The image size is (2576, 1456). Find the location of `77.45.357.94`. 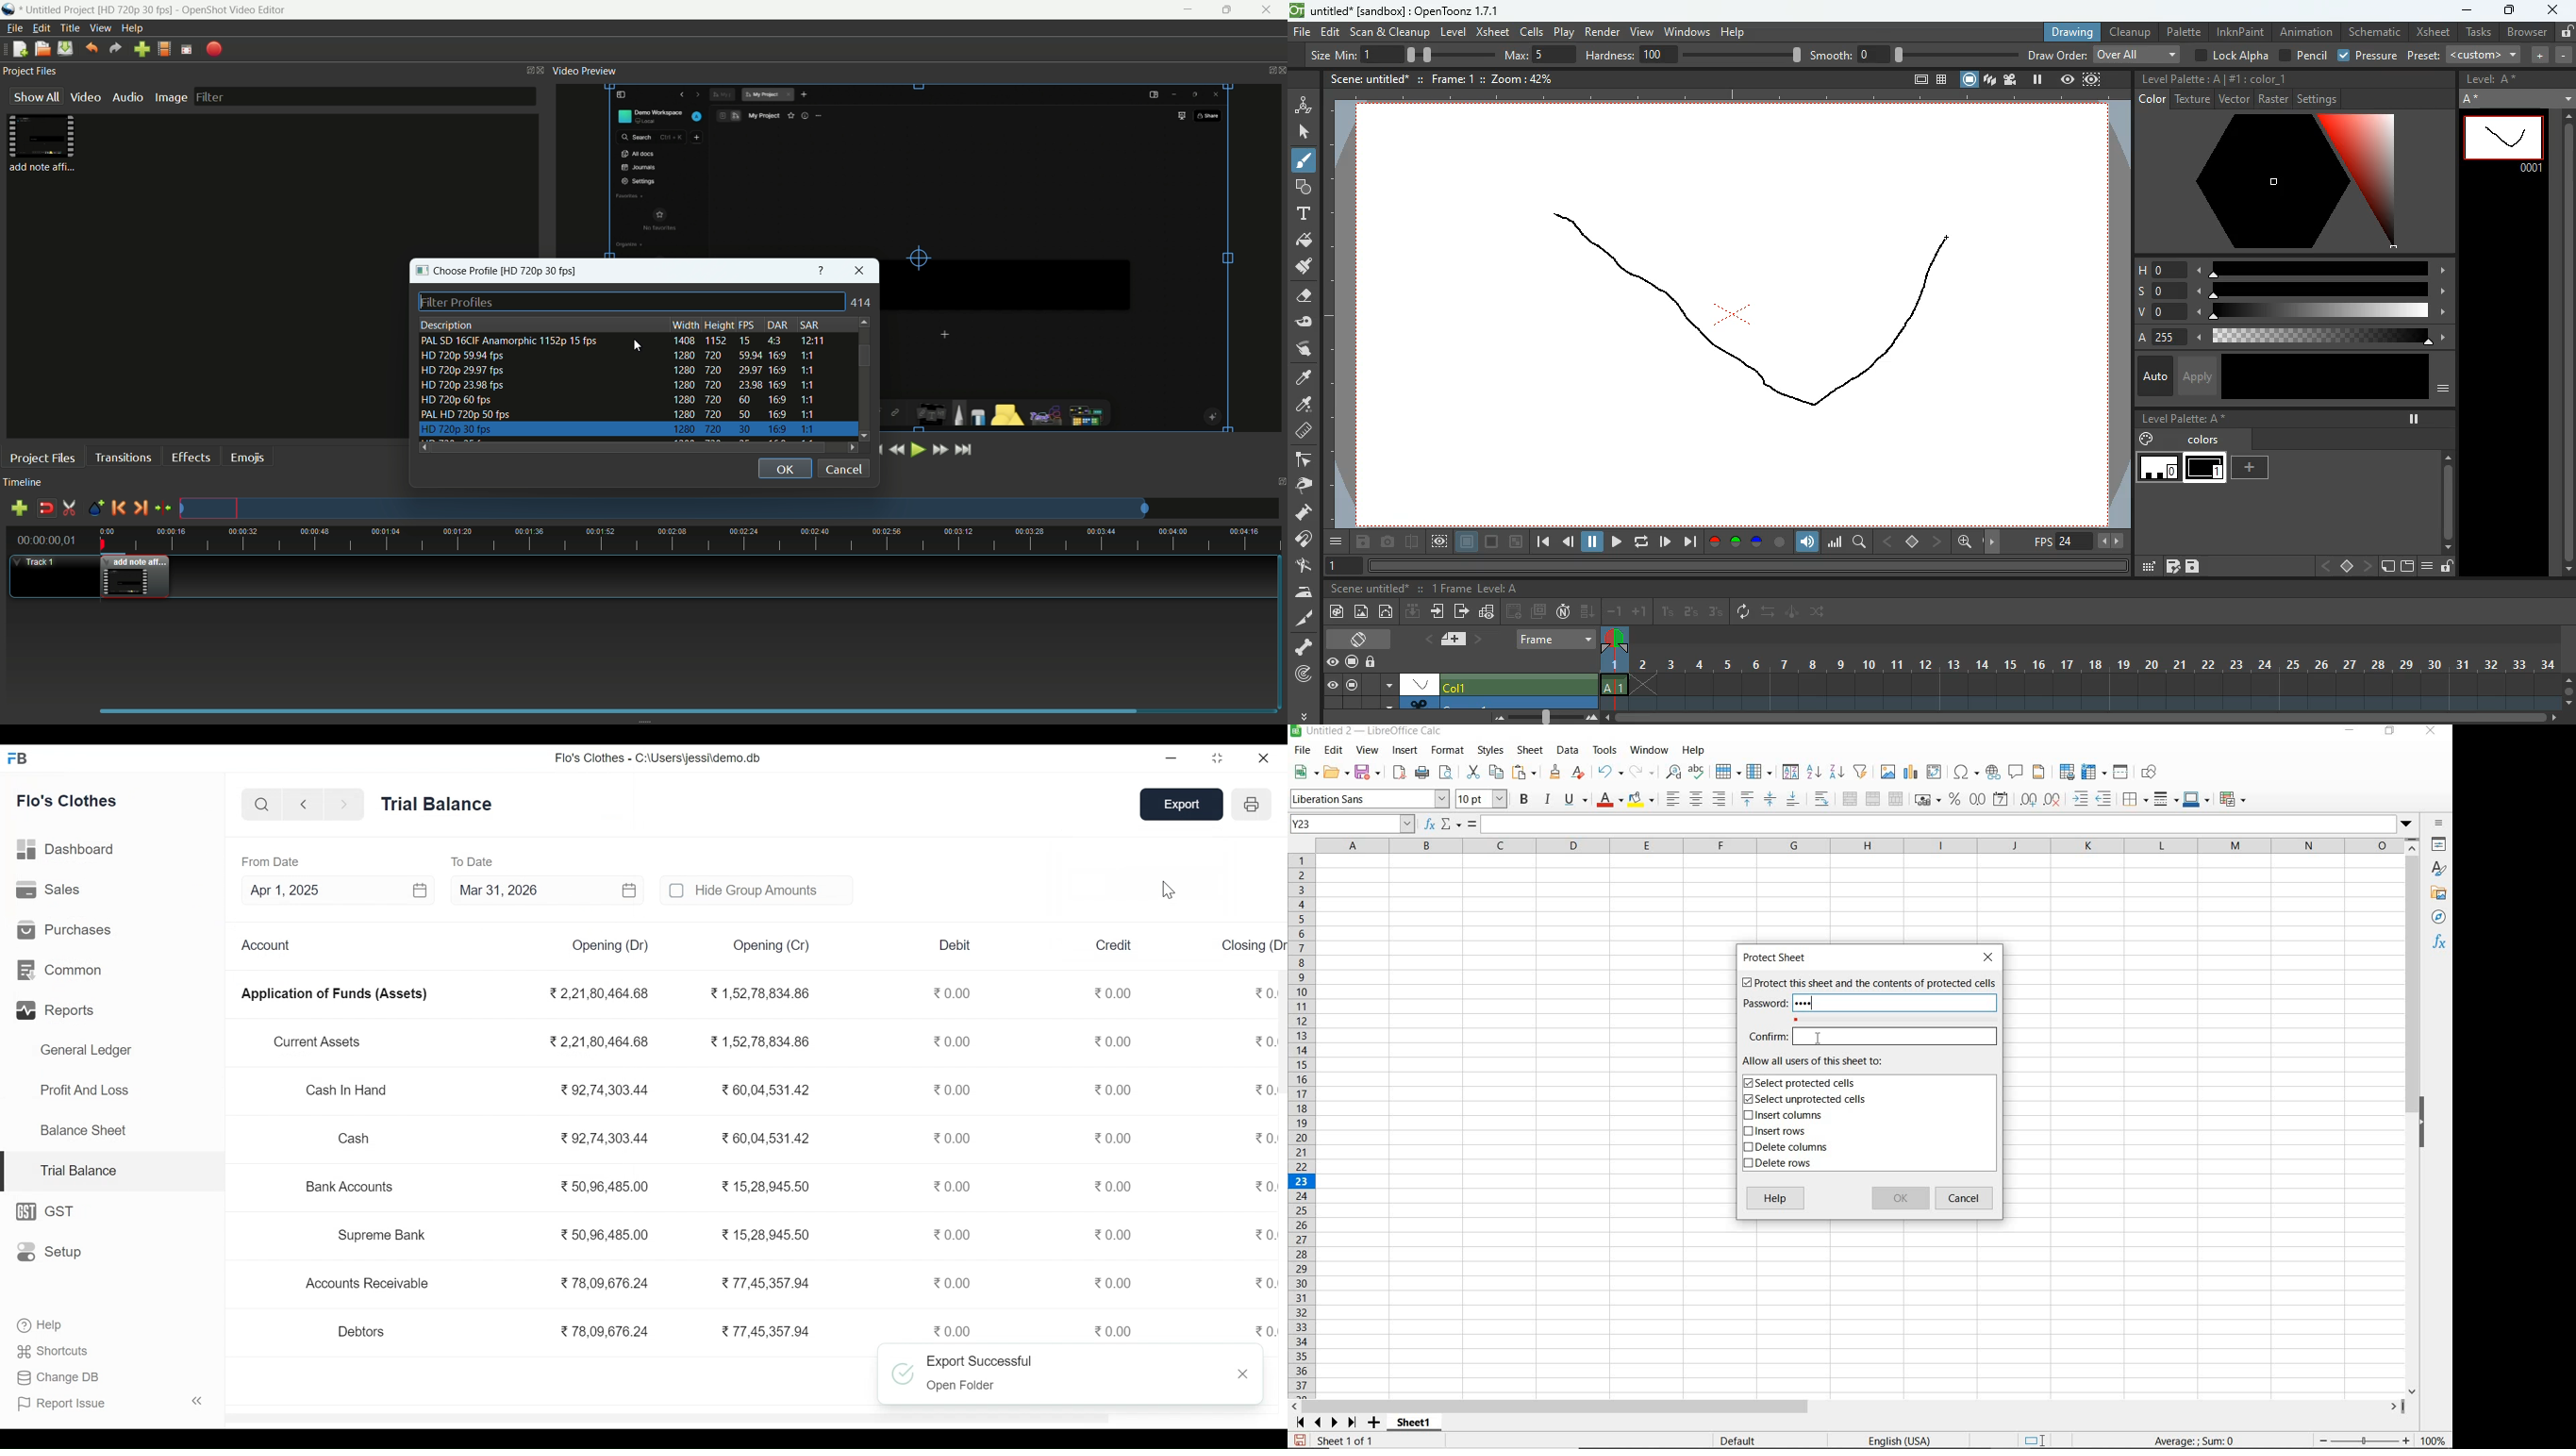

77.45.357.94 is located at coordinates (763, 1281).